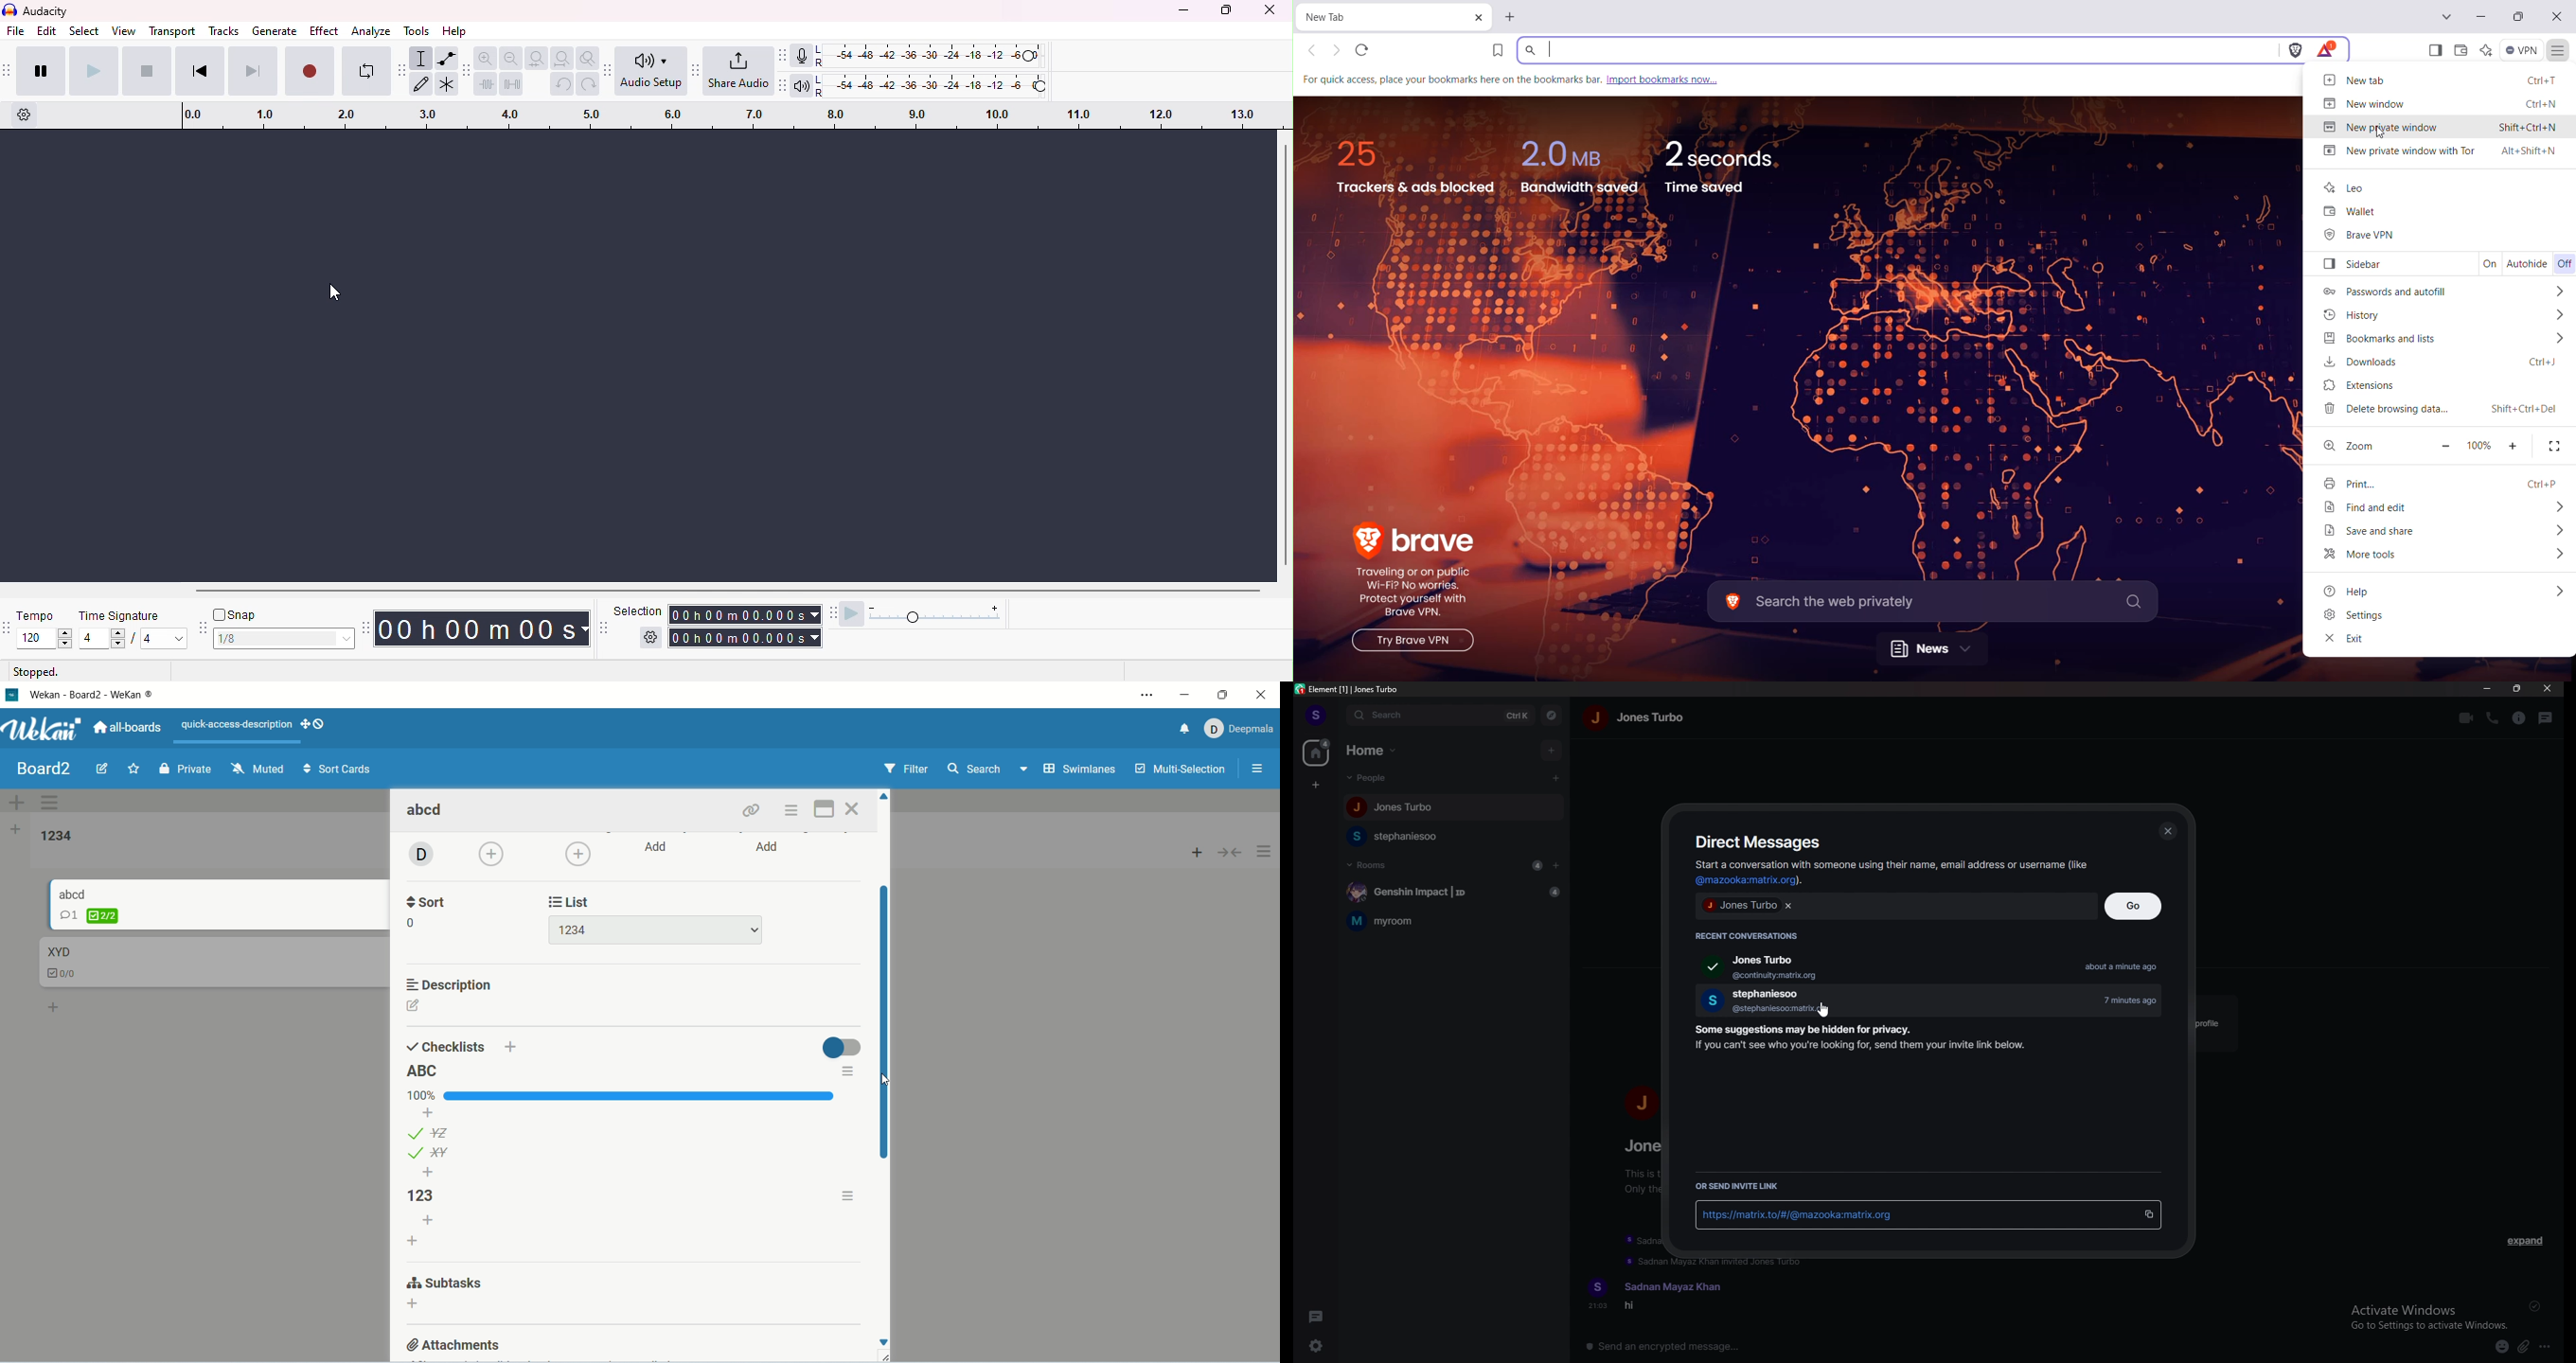  I want to click on zoom in, so click(489, 58).